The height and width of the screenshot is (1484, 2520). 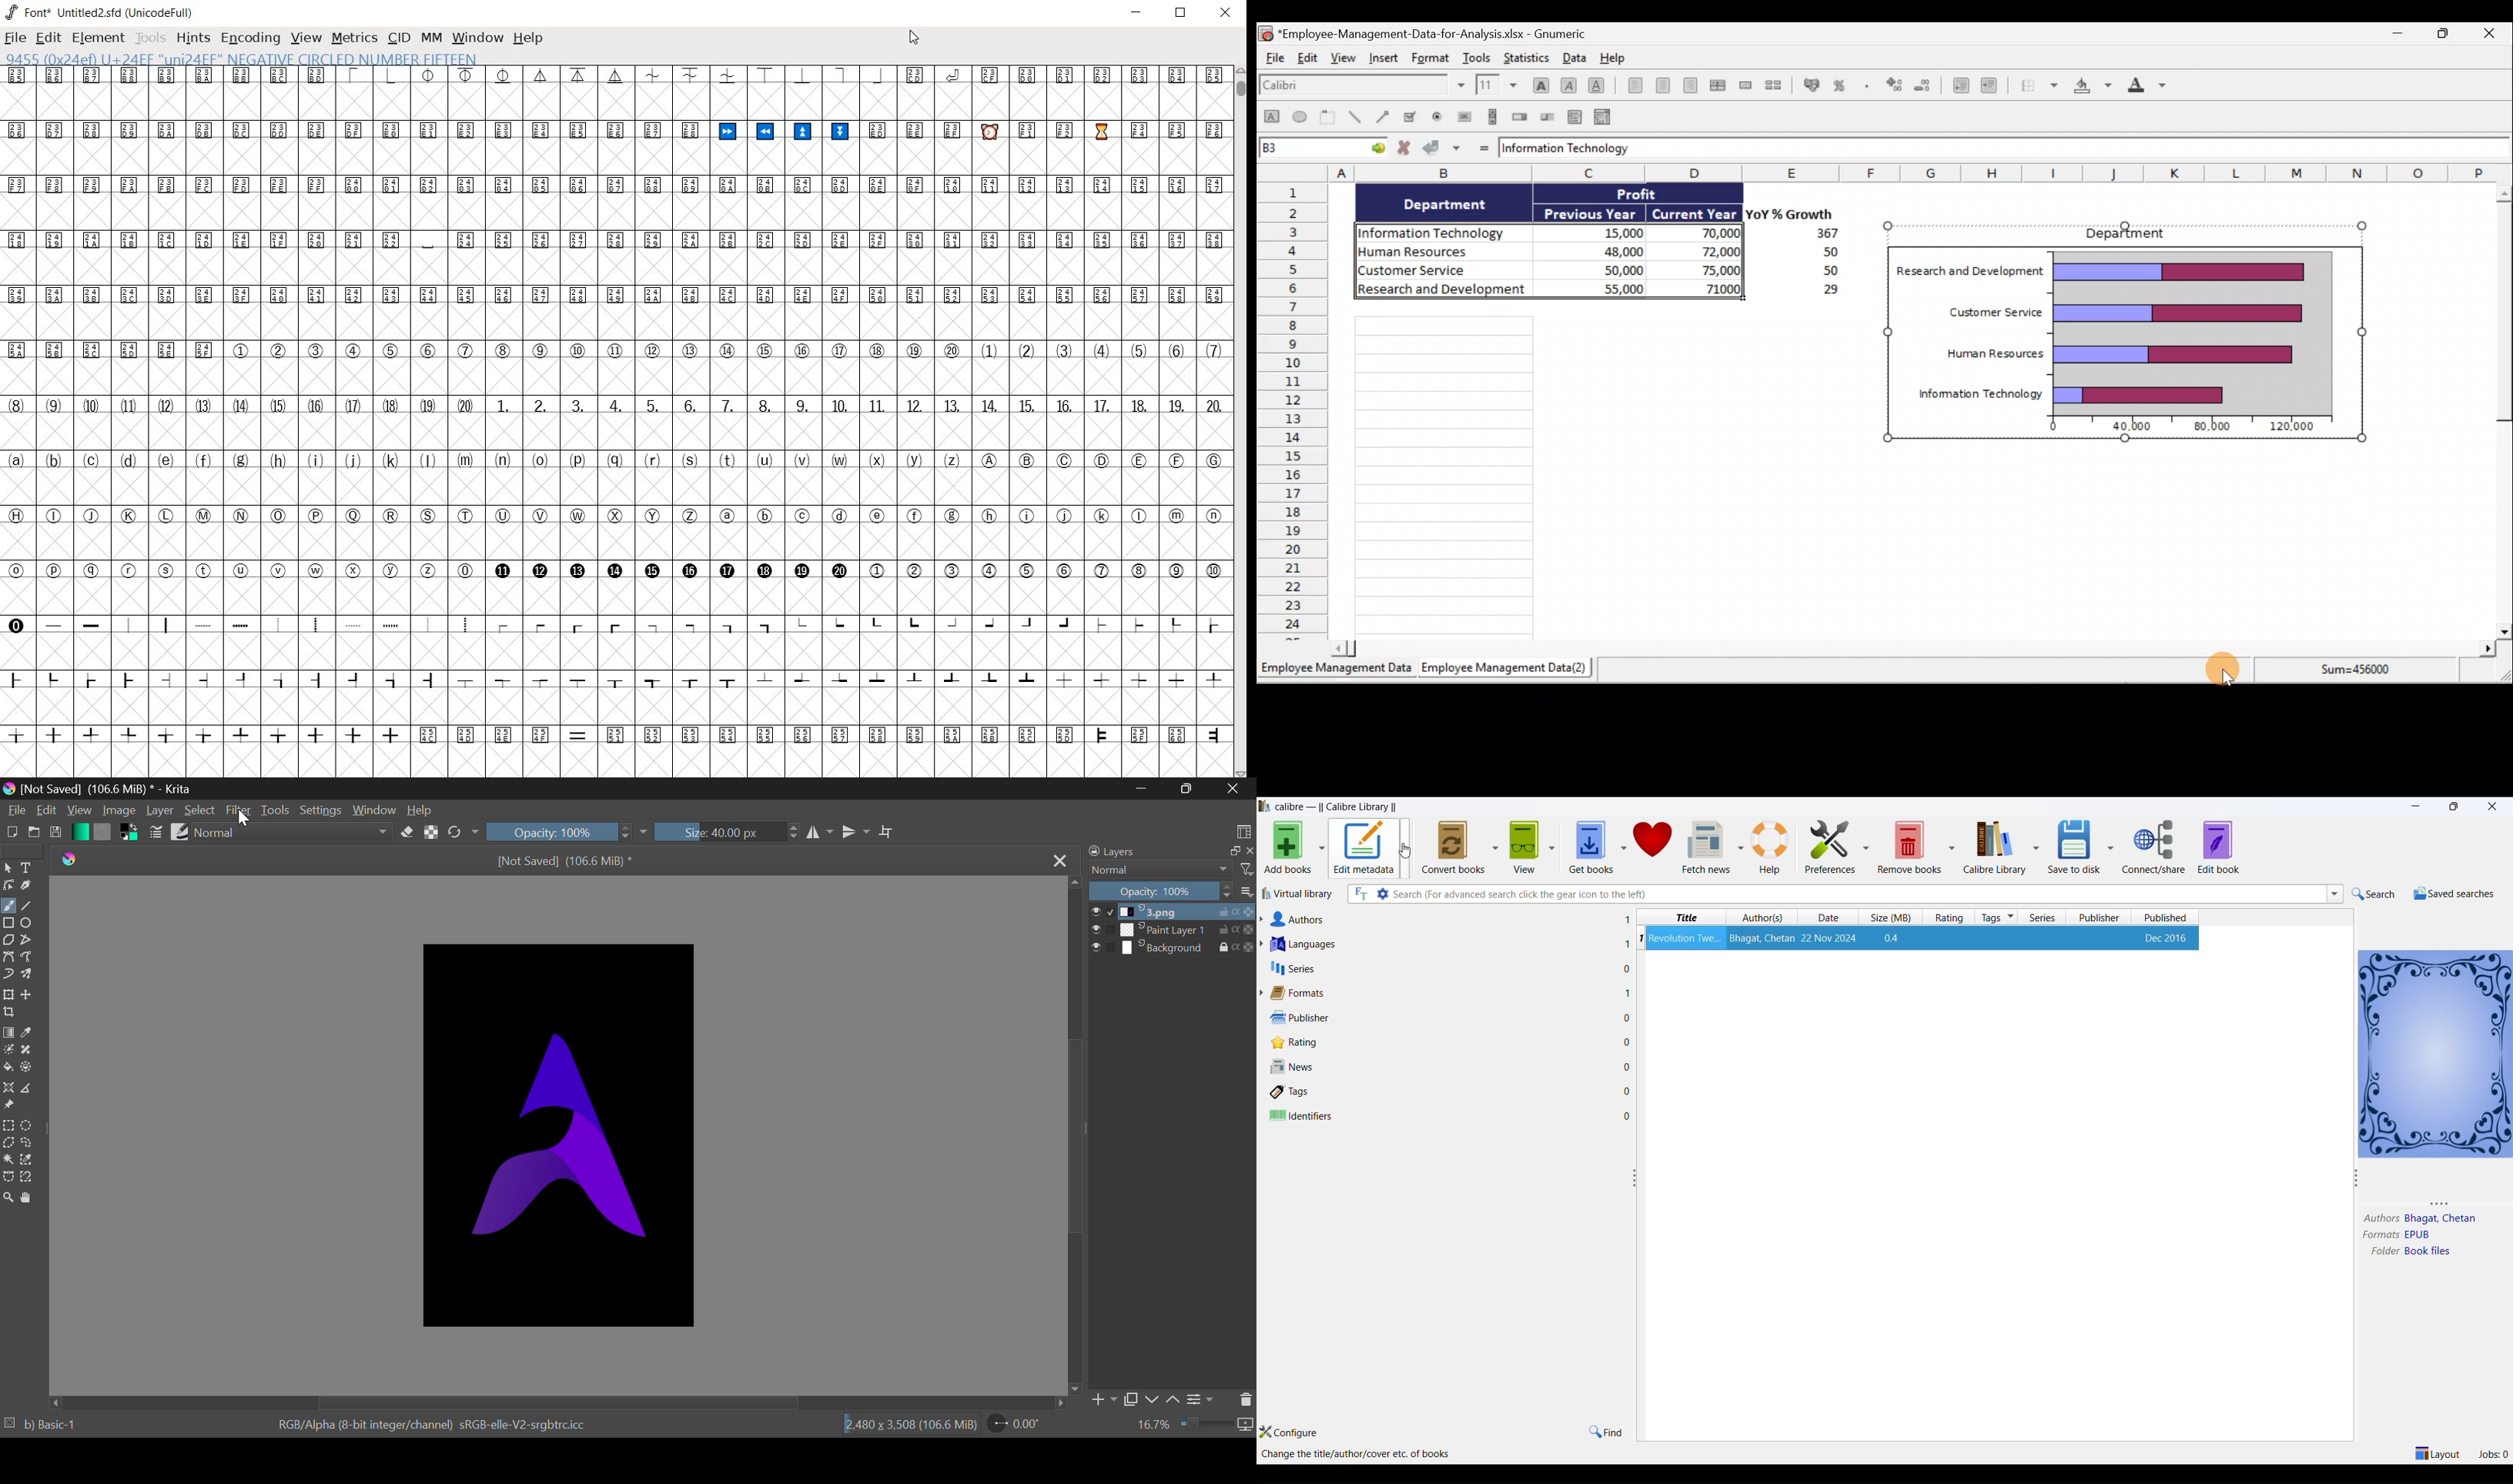 What do you see at coordinates (9, 885) in the screenshot?
I see `Edit Shapes` at bounding box center [9, 885].